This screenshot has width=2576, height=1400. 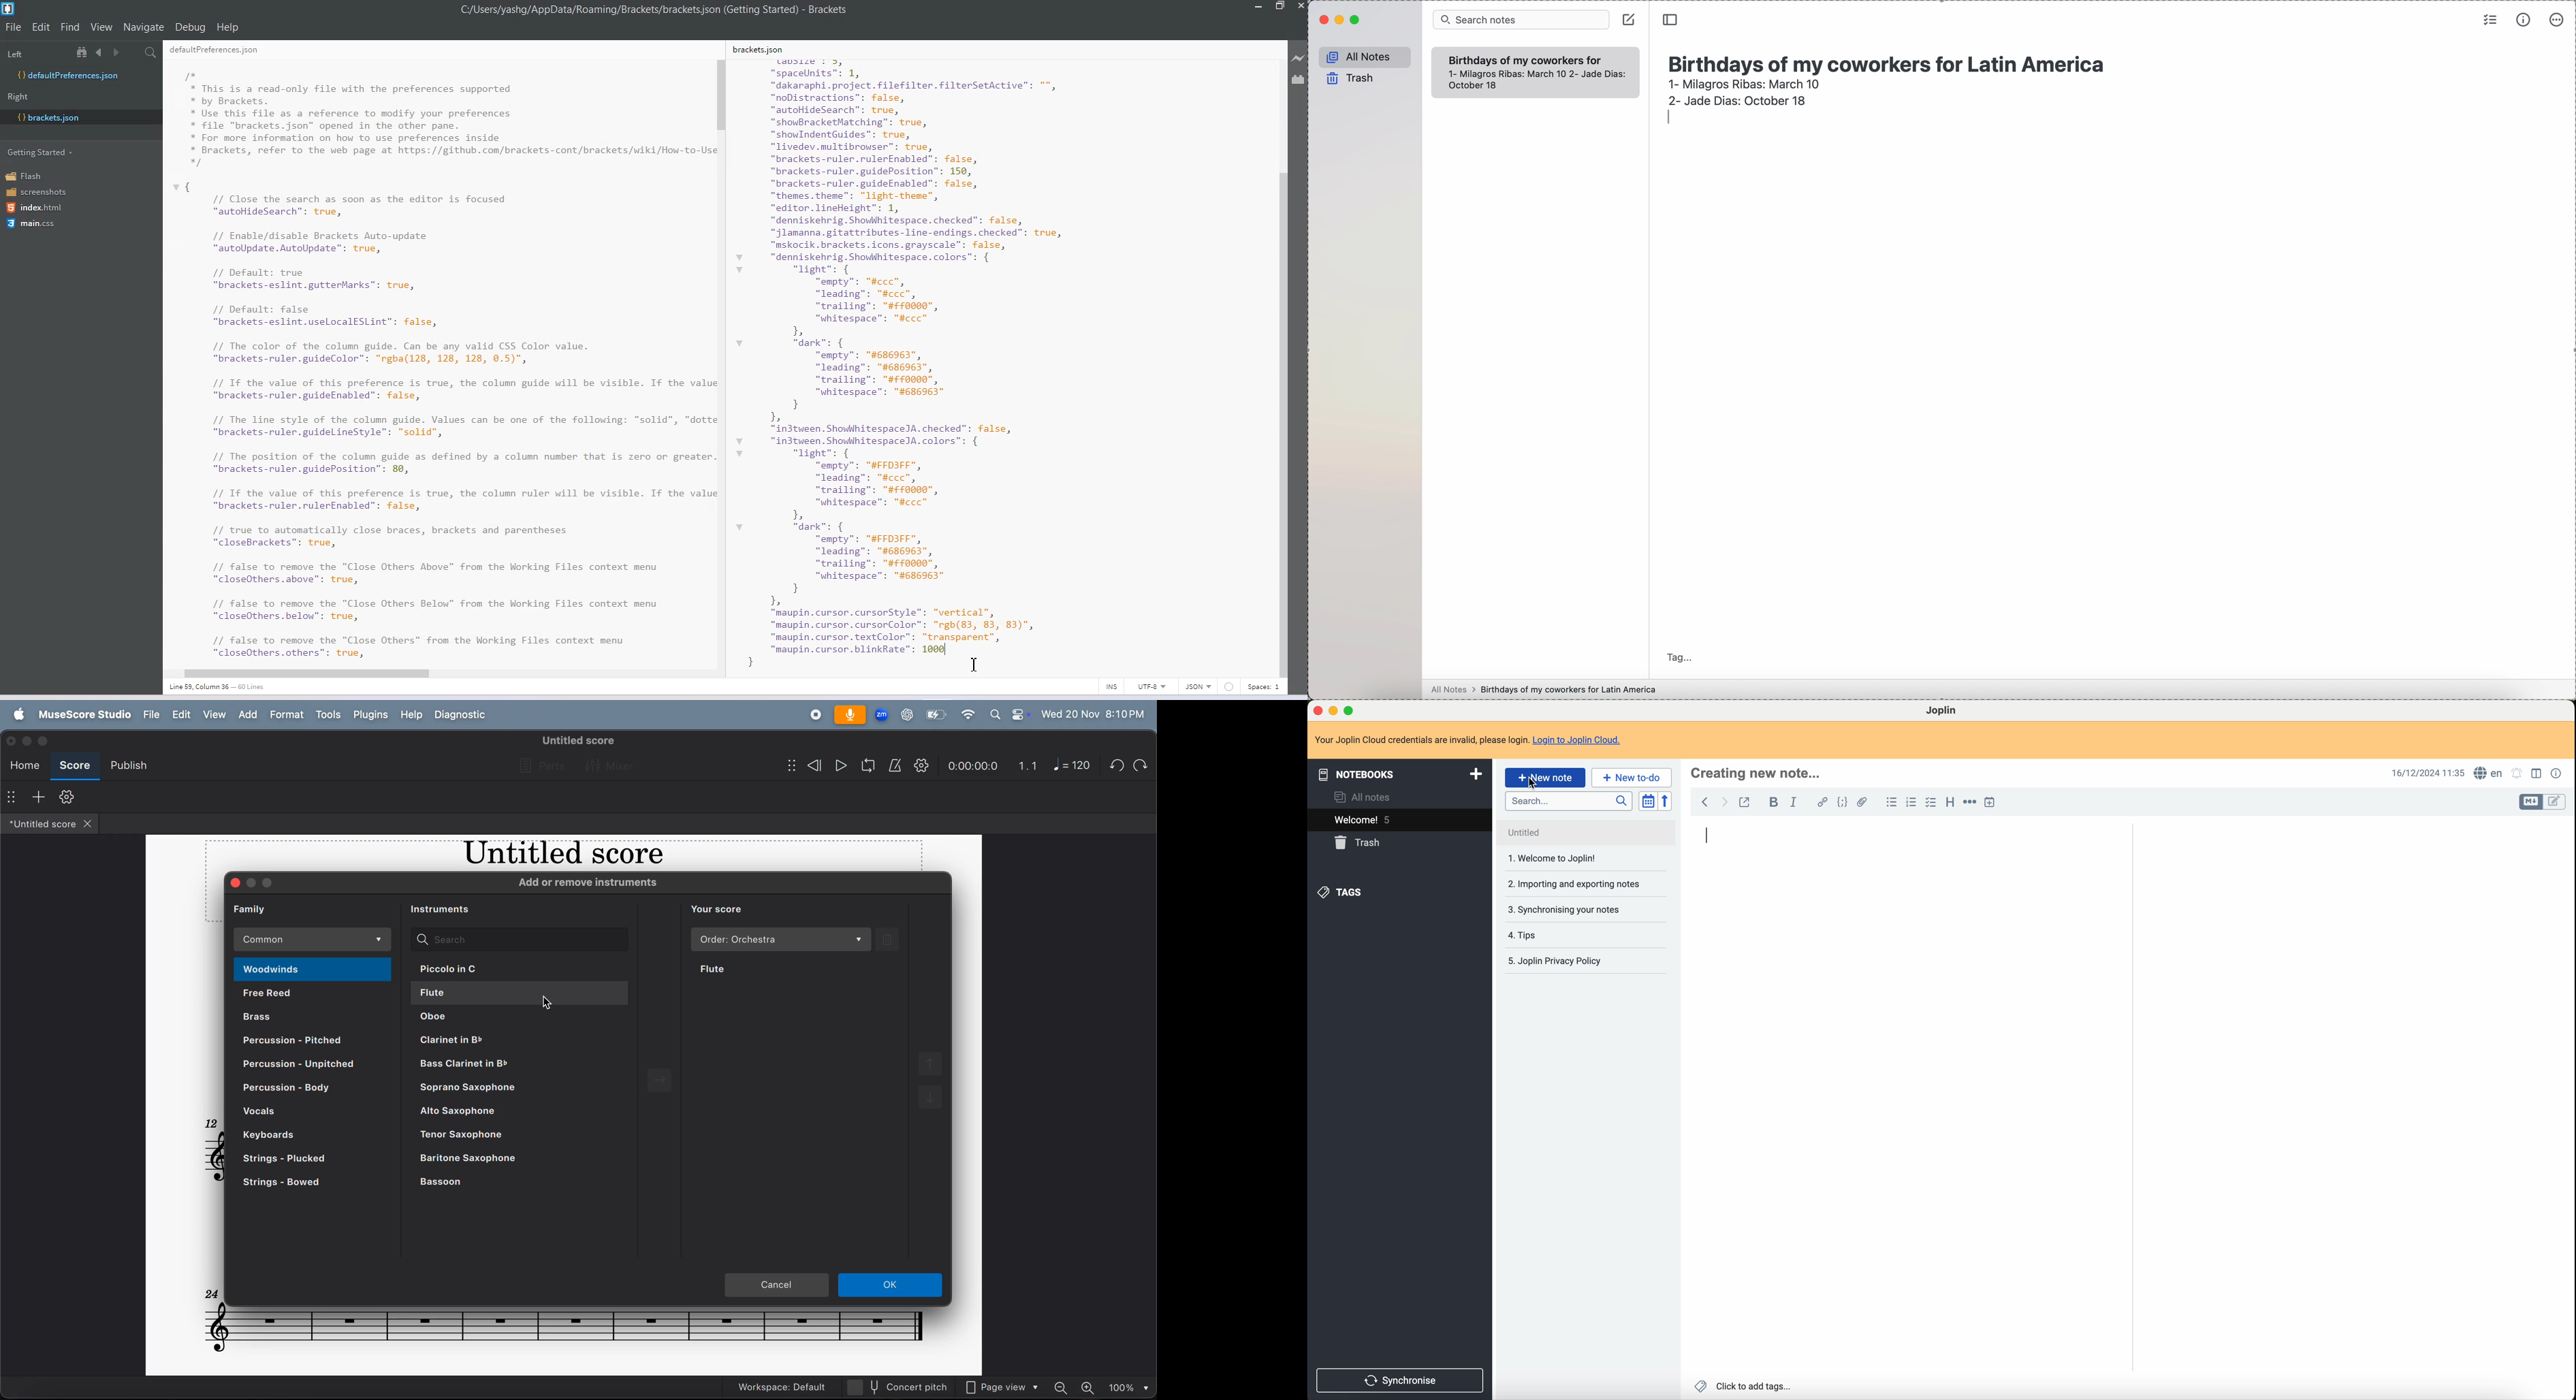 What do you see at coordinates (293, 1135) in the screenshot?
I see `keyboard` at bounding box center [293, 1135].